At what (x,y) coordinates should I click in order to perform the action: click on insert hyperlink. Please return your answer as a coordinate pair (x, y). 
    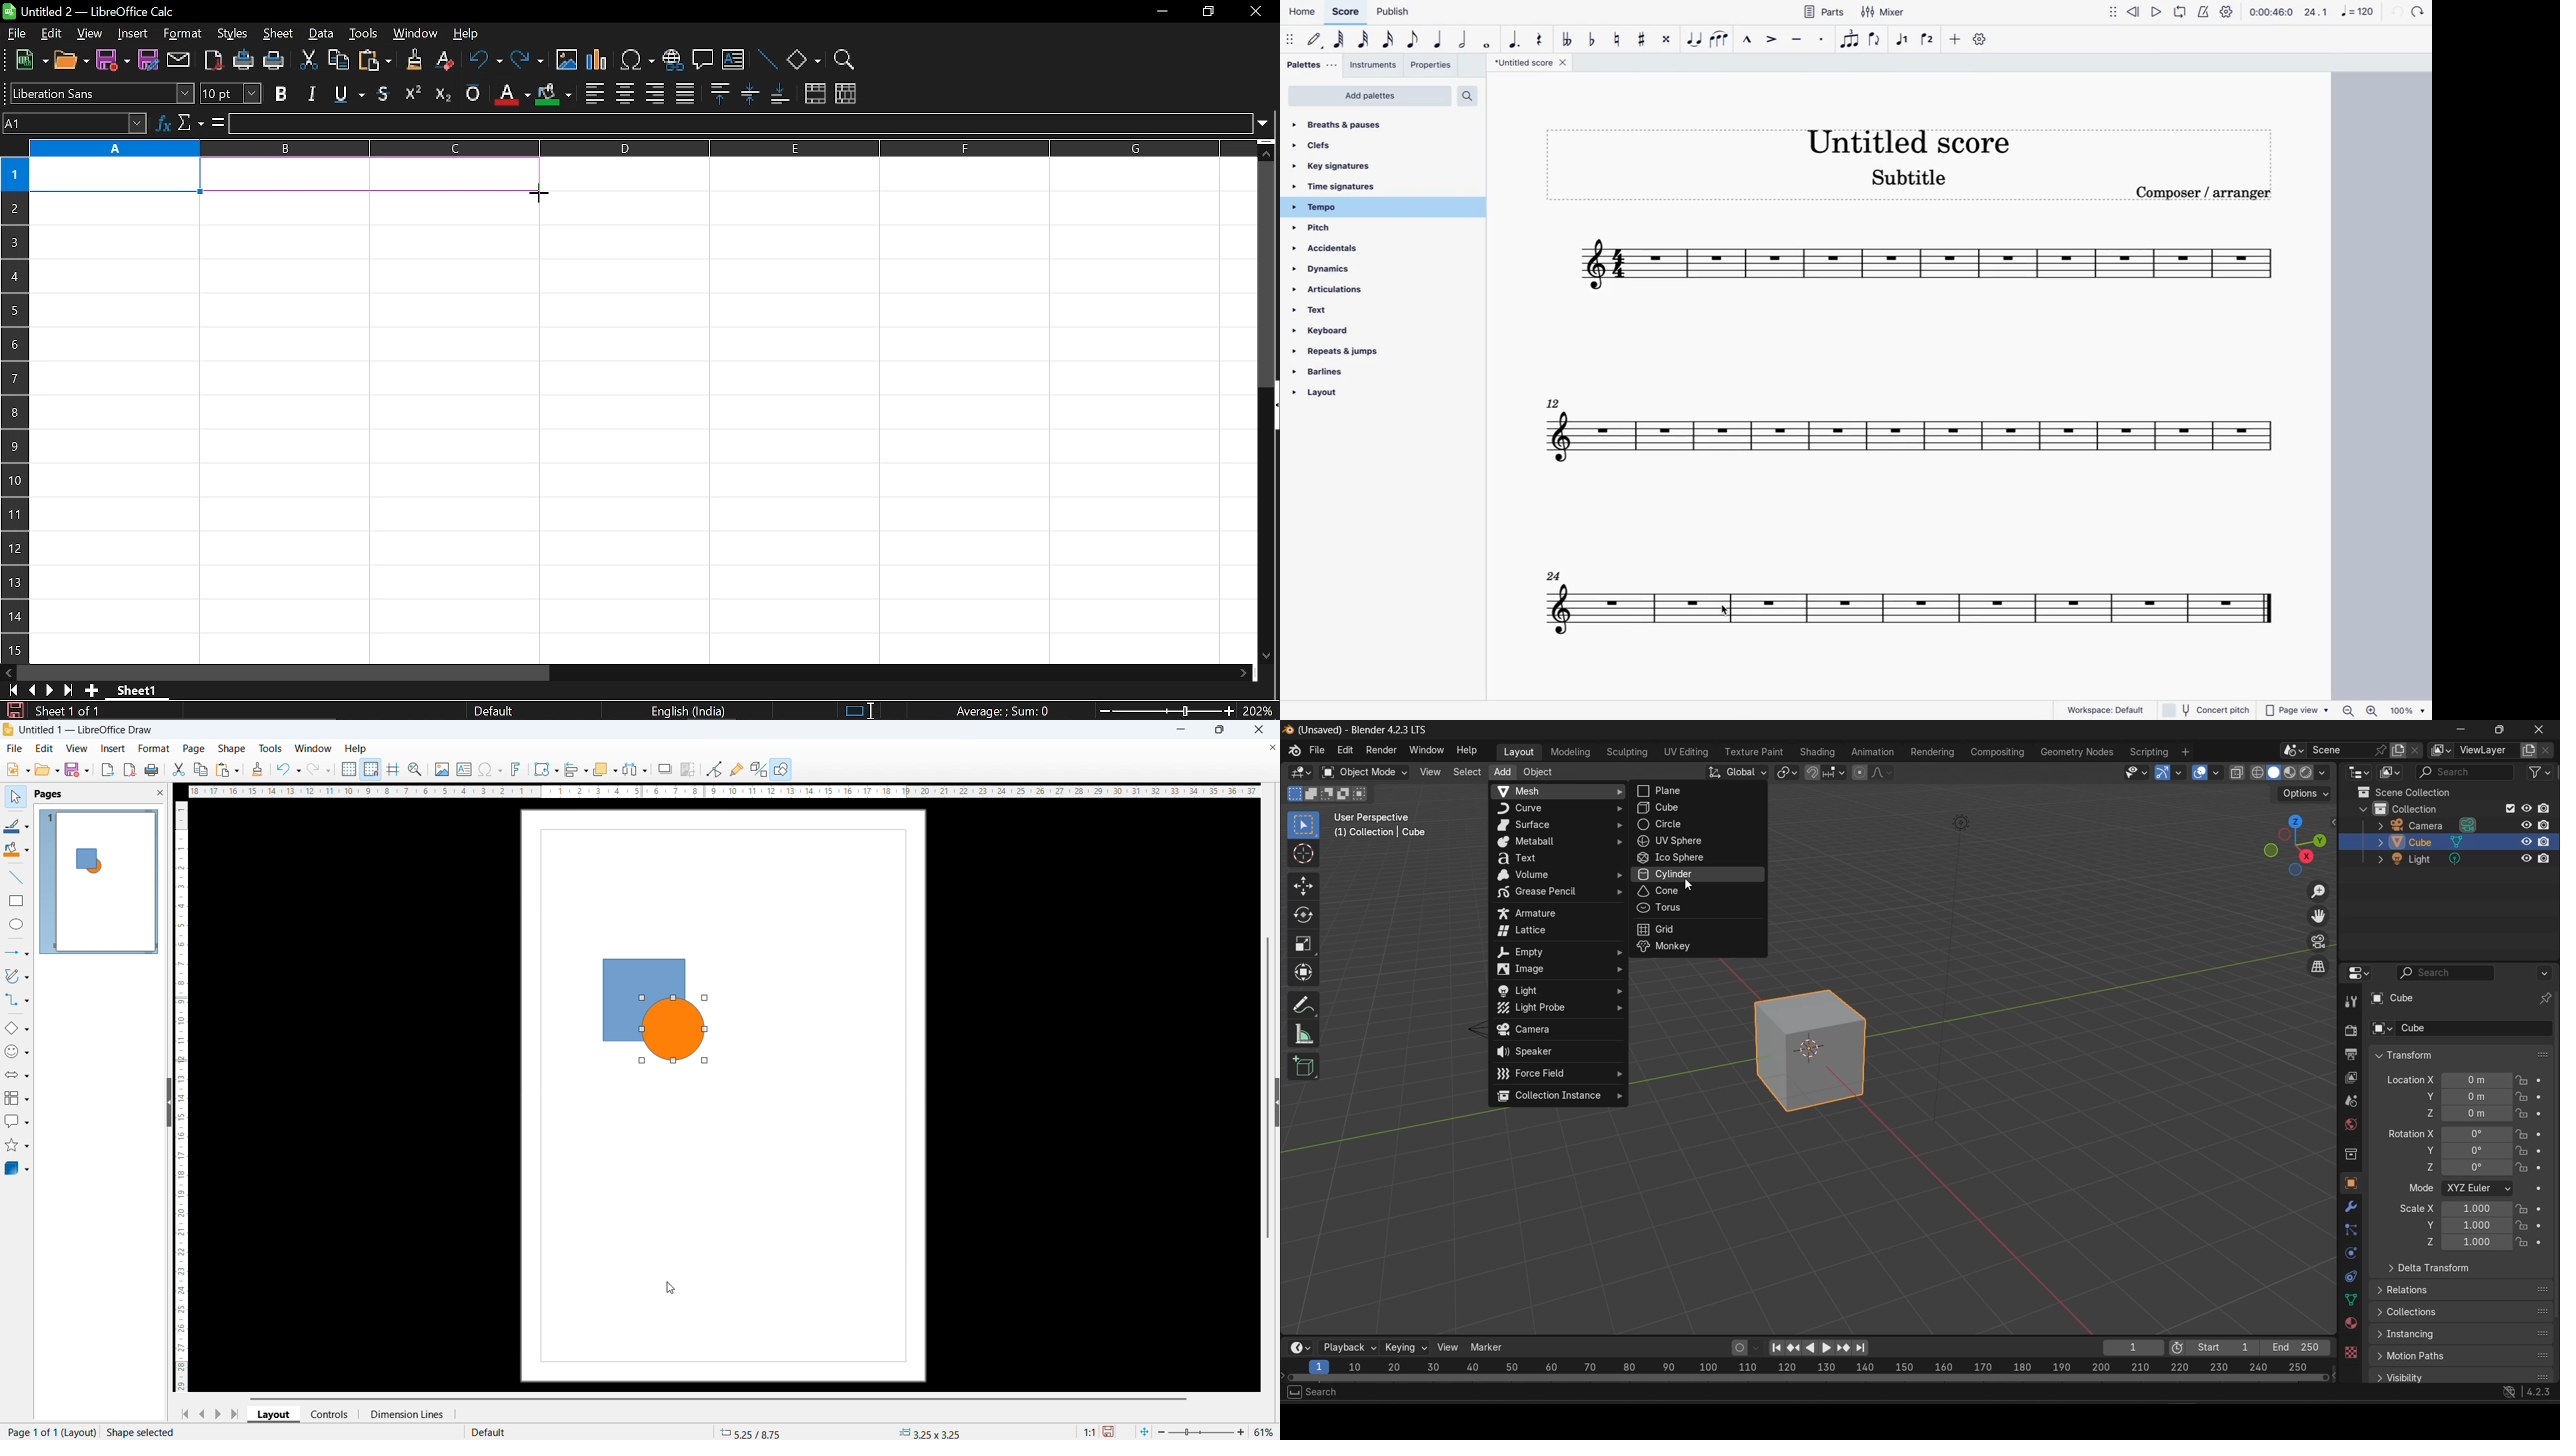
    Looking at the image, I should click on (672, 58).